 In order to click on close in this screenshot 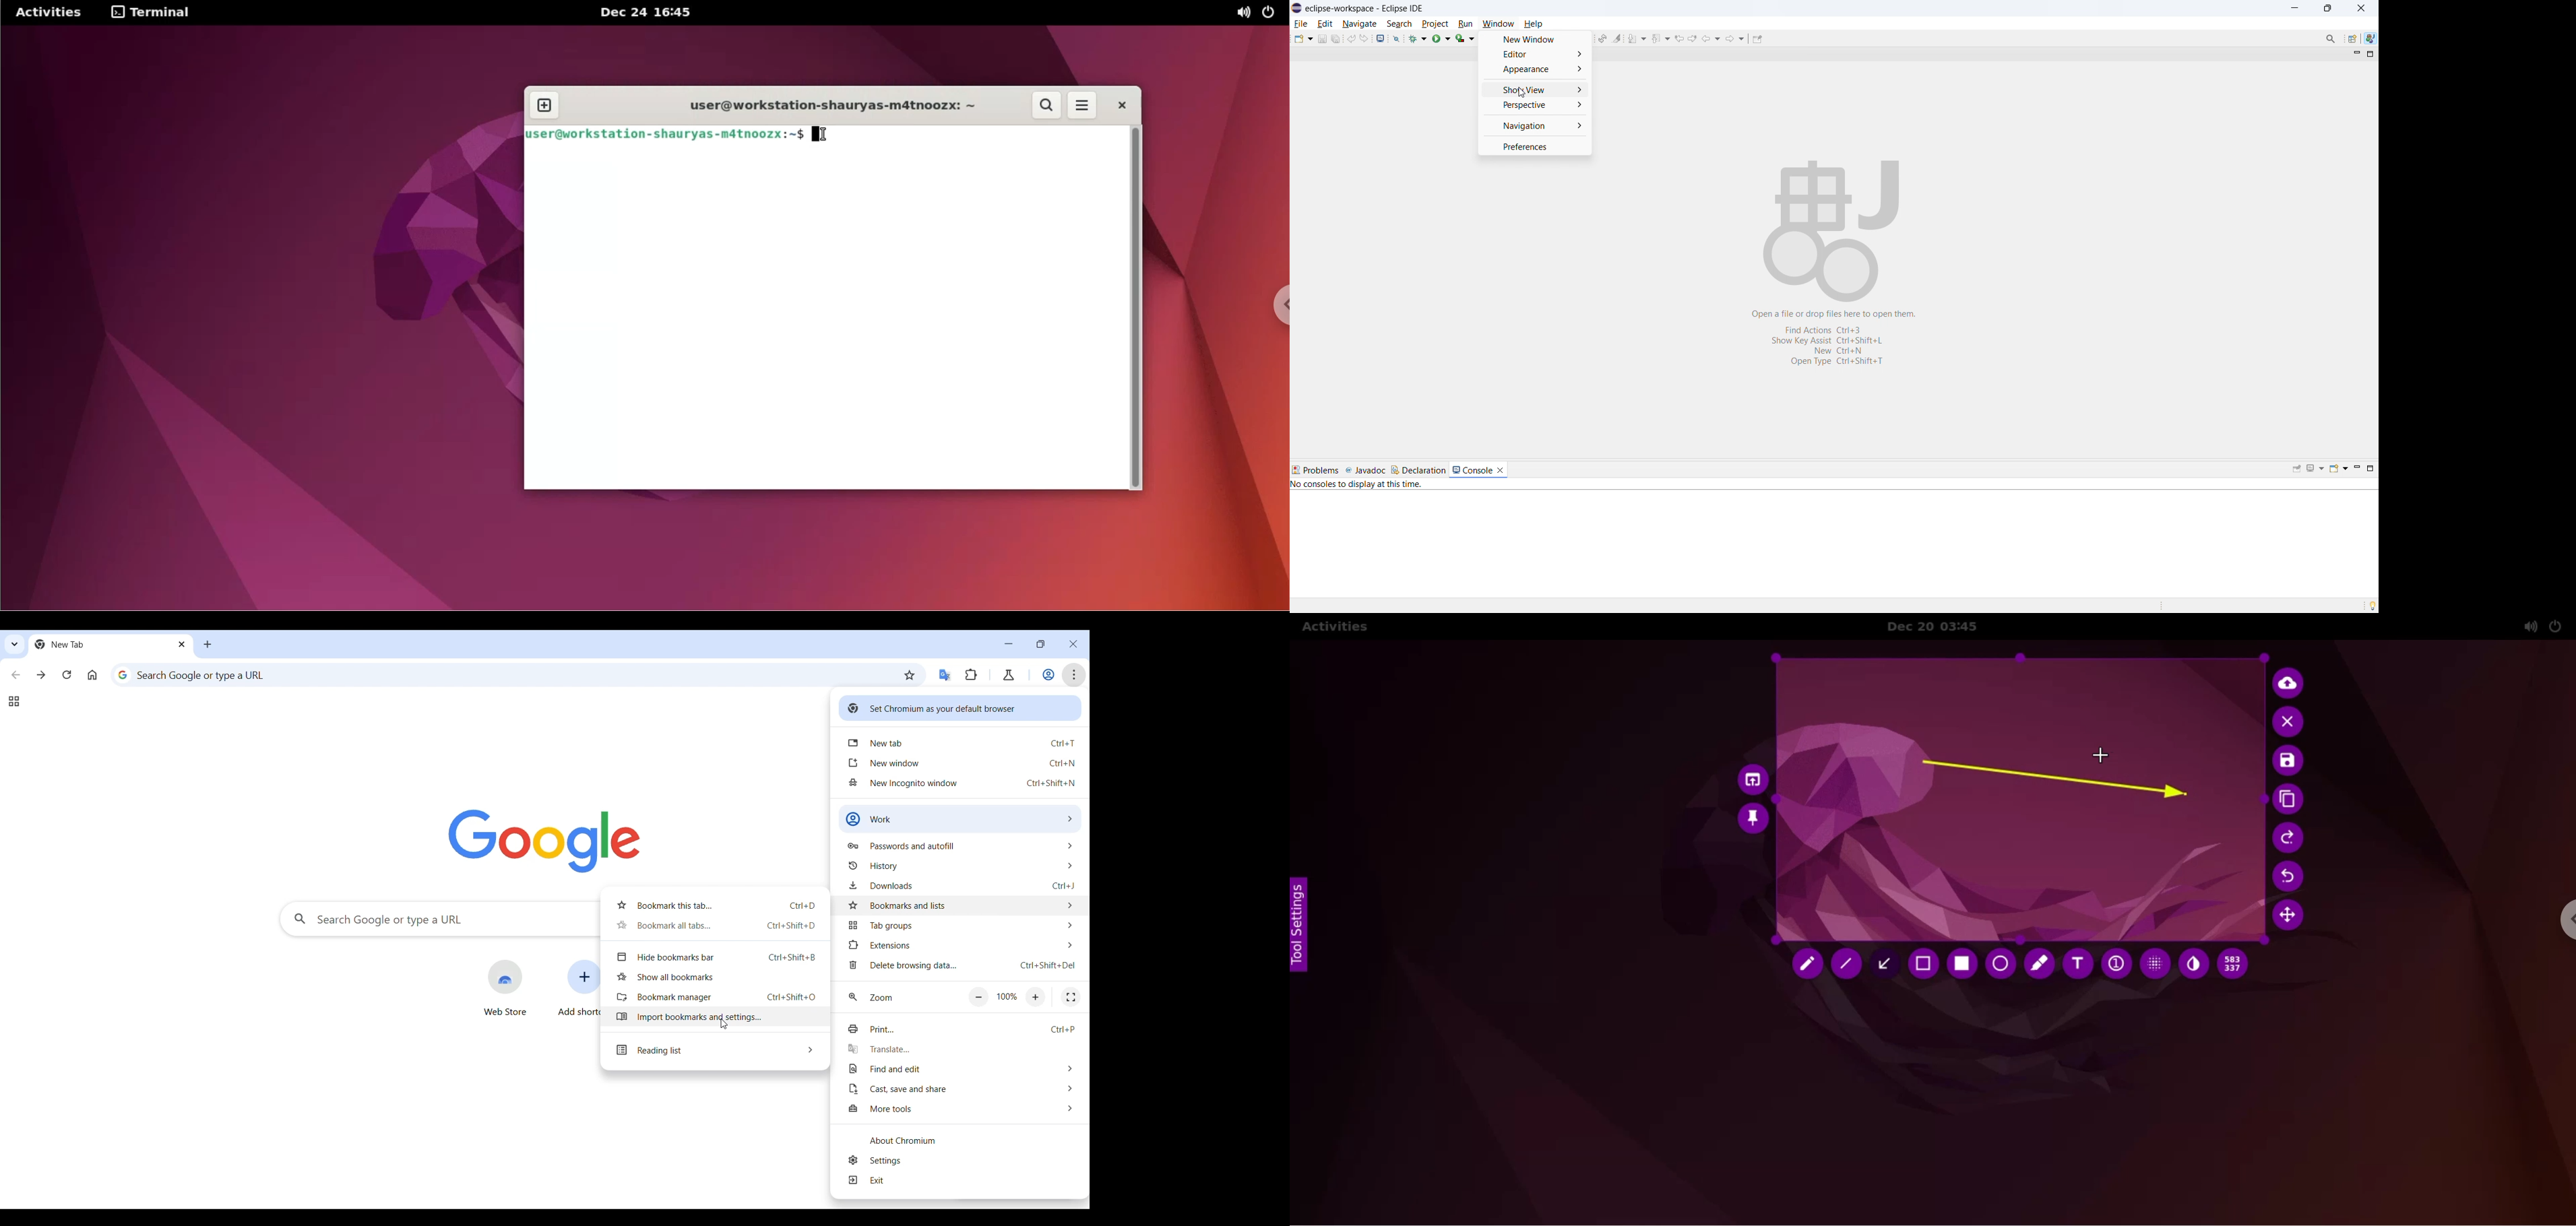, I will do `click(2362, 7)`.